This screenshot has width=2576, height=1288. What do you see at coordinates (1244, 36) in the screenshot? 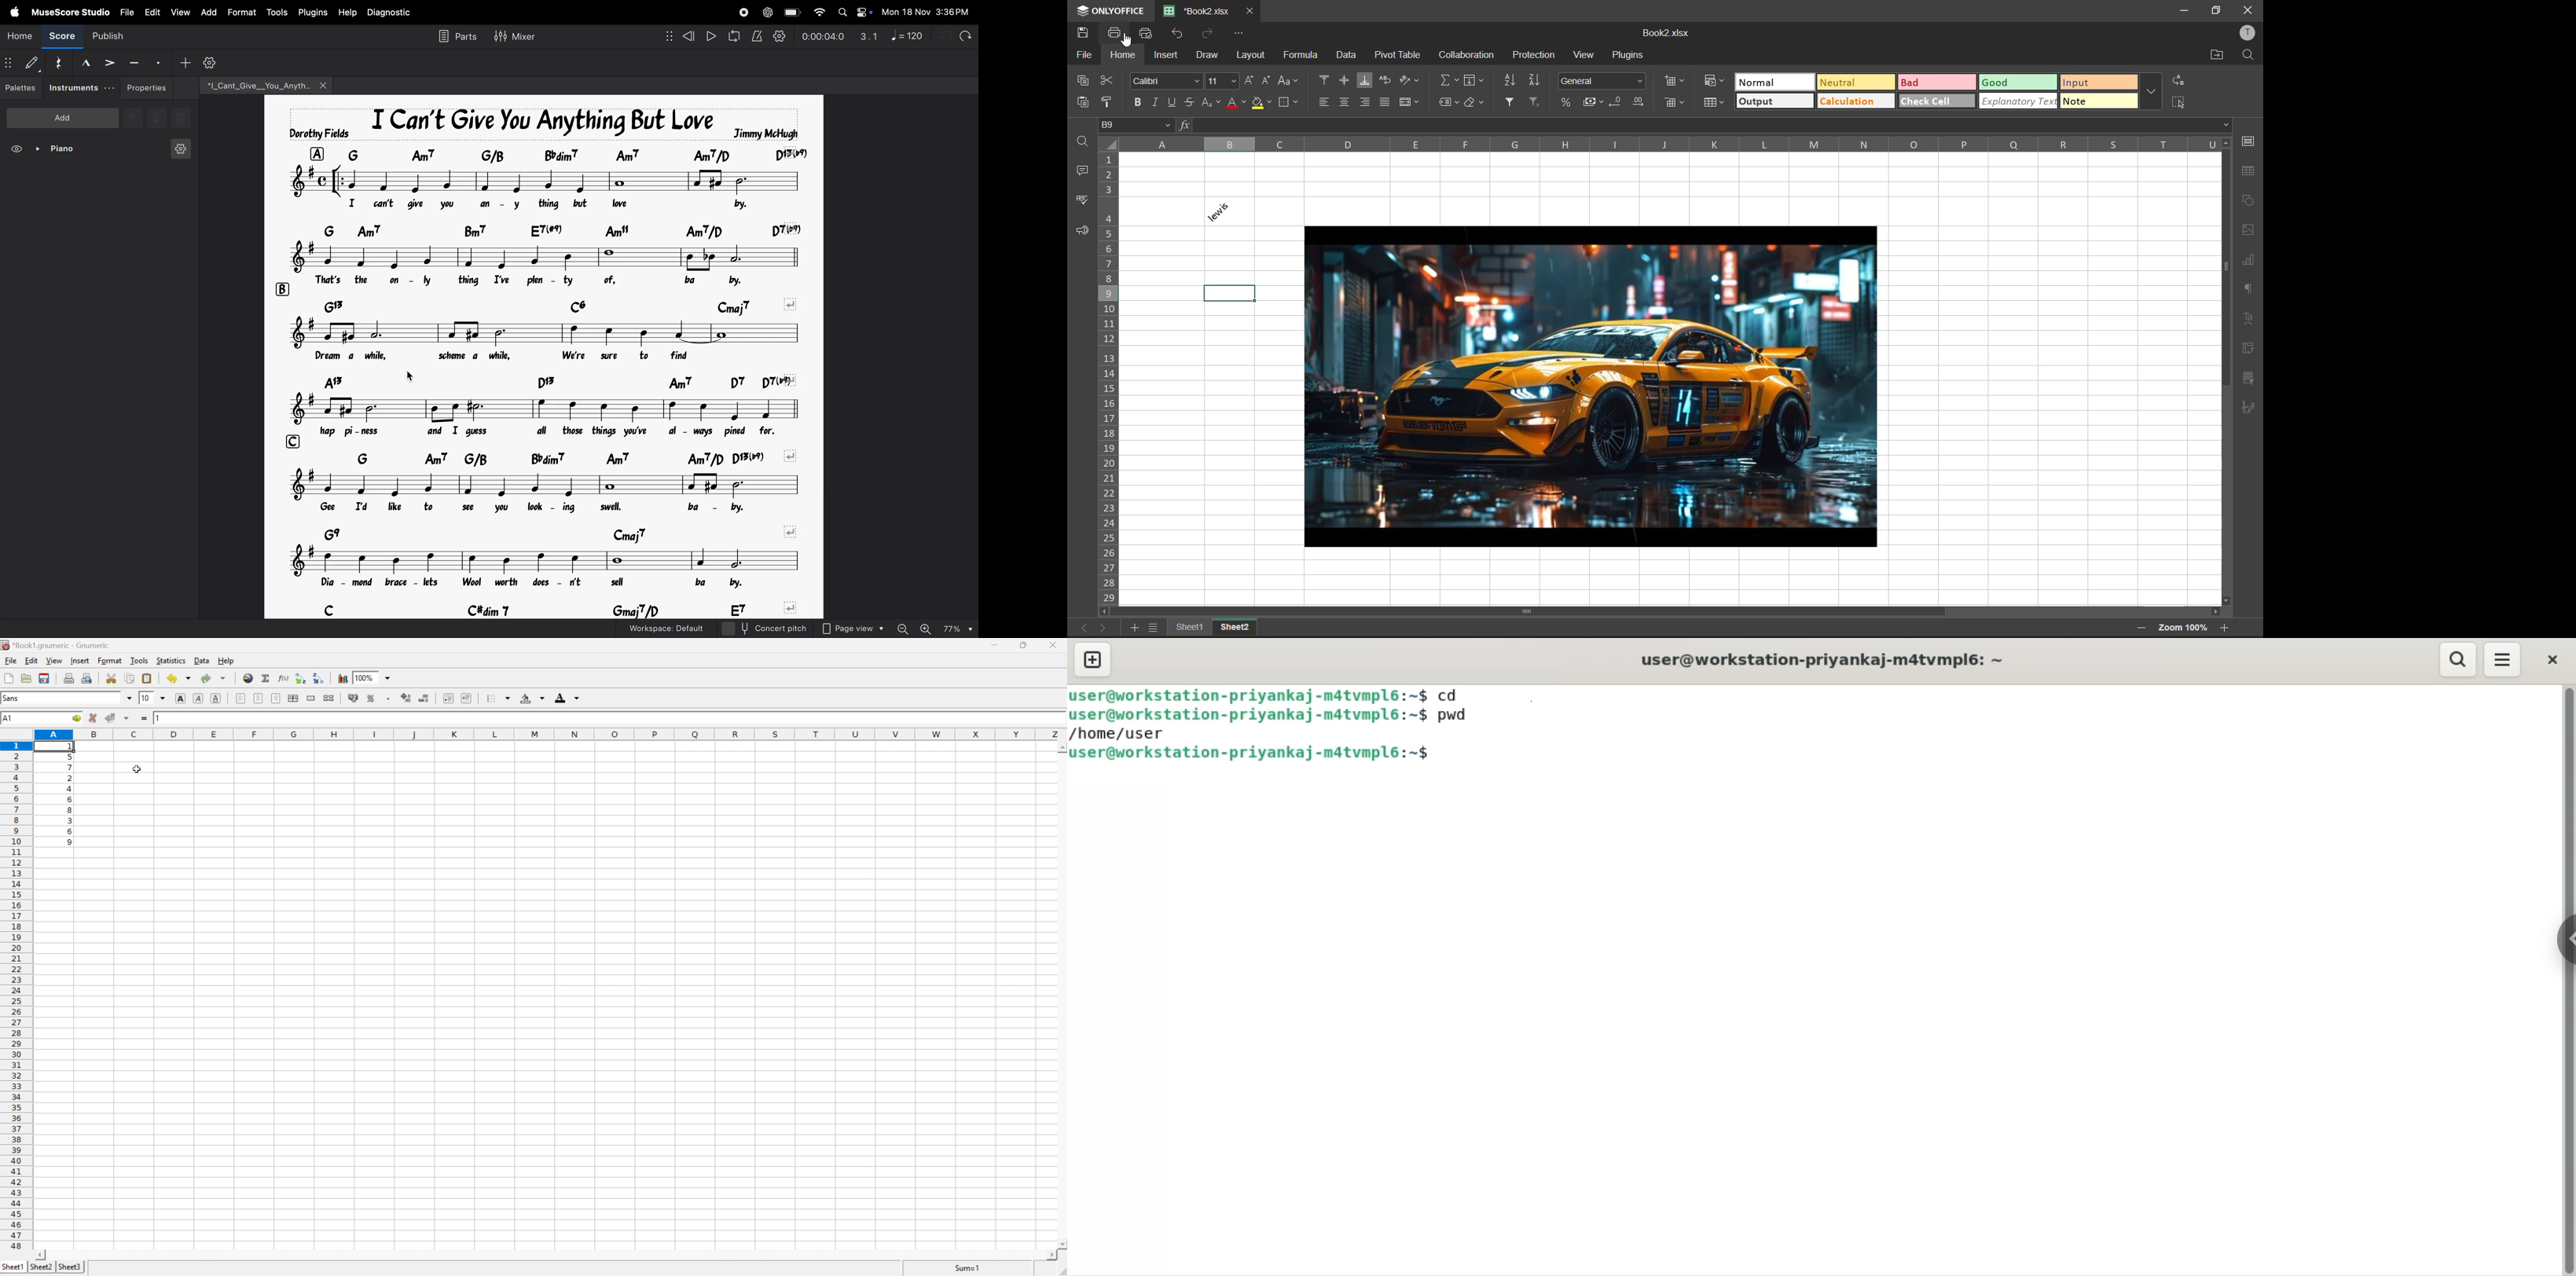
I see `customize quick access toolbar` at bounding box center [1244, 36].